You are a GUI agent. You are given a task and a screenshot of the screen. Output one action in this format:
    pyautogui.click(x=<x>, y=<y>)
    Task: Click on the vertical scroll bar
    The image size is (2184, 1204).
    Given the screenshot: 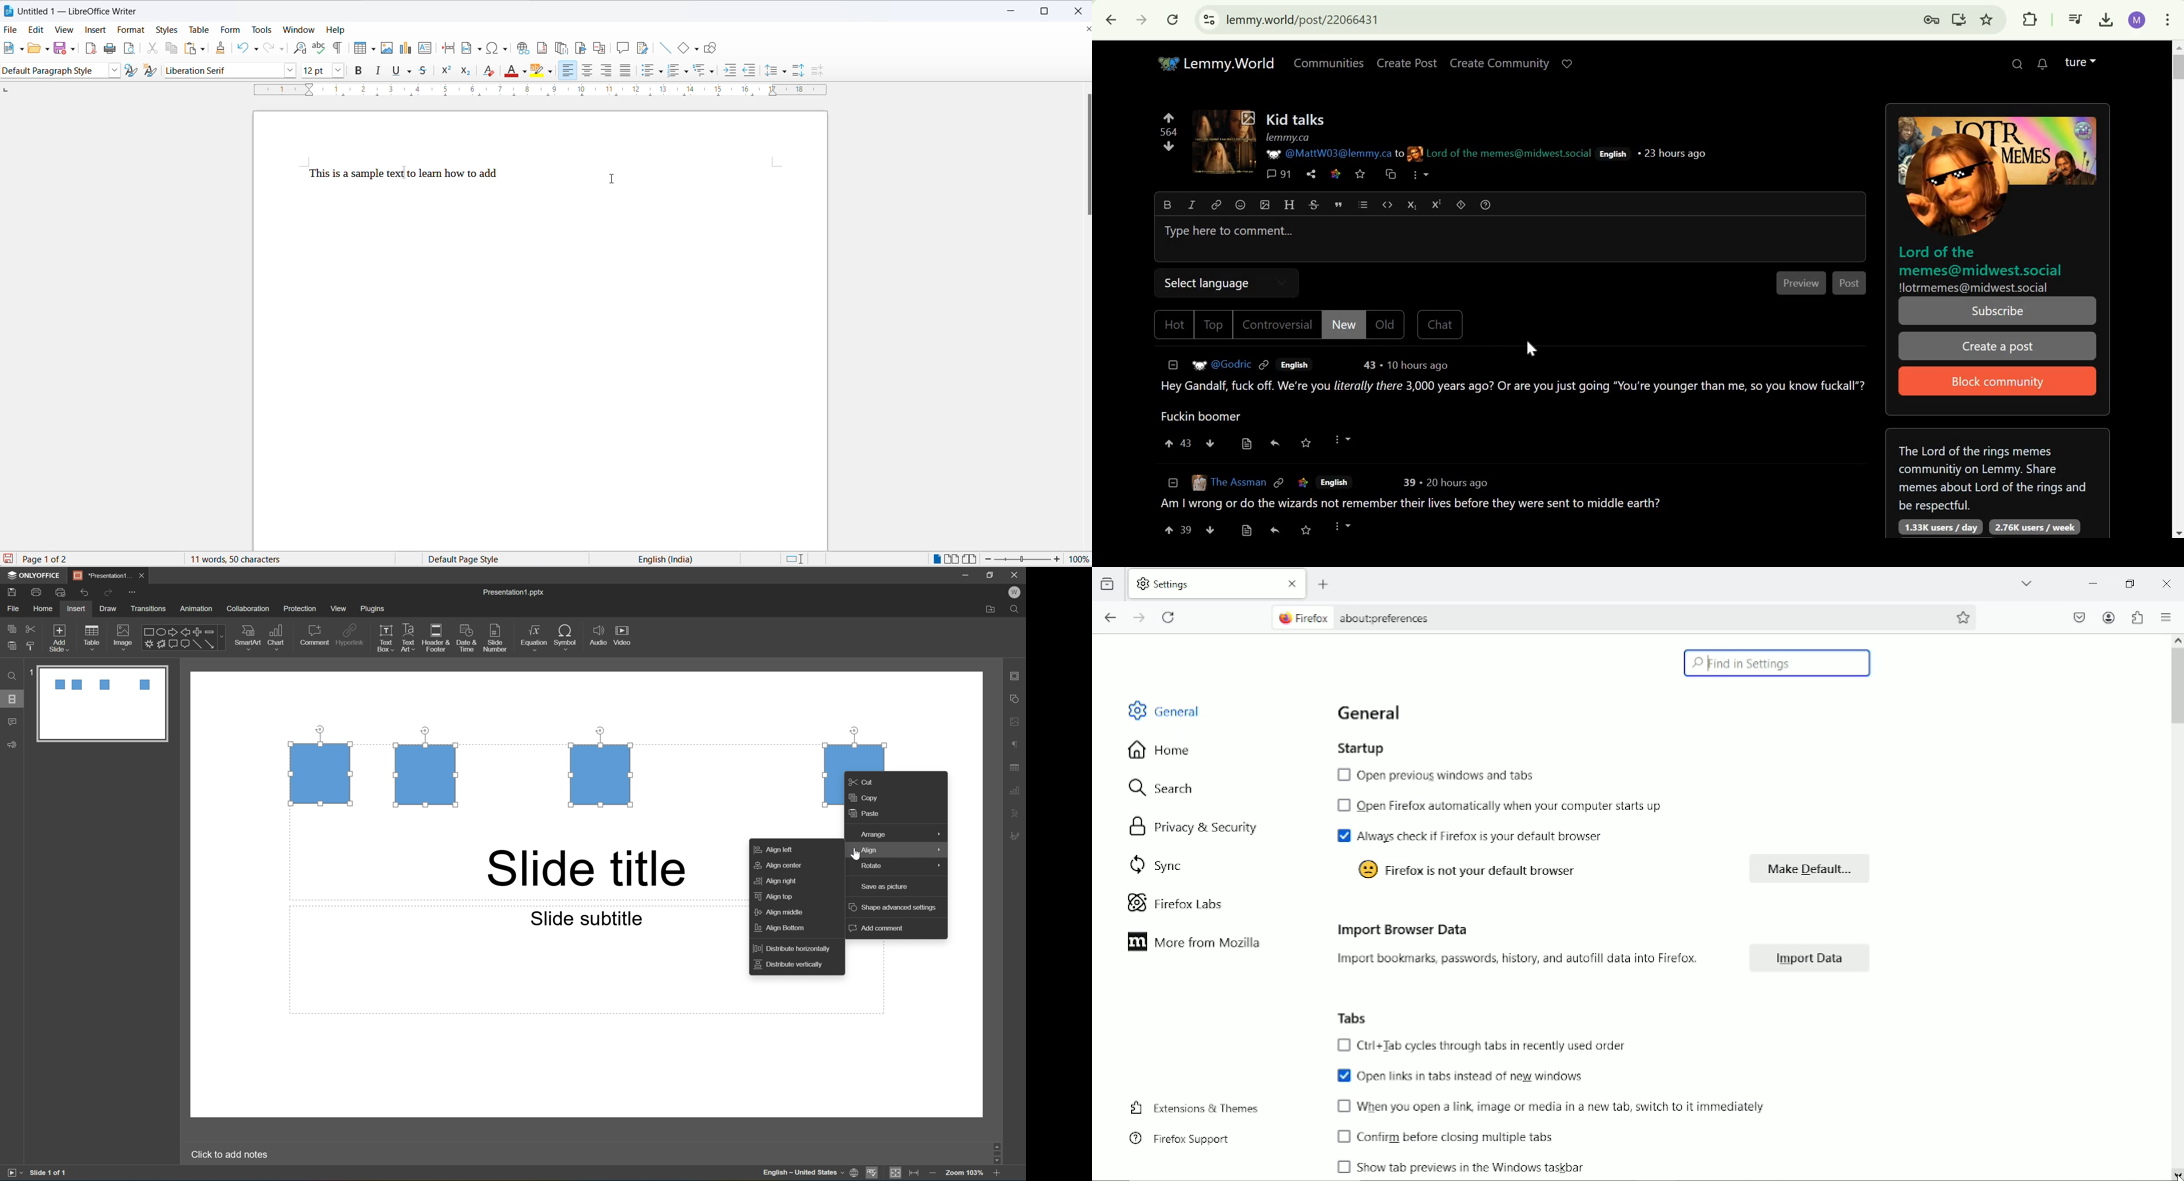 What is the action you would take?
    pyautogui.click(x=2177, y=908)
    